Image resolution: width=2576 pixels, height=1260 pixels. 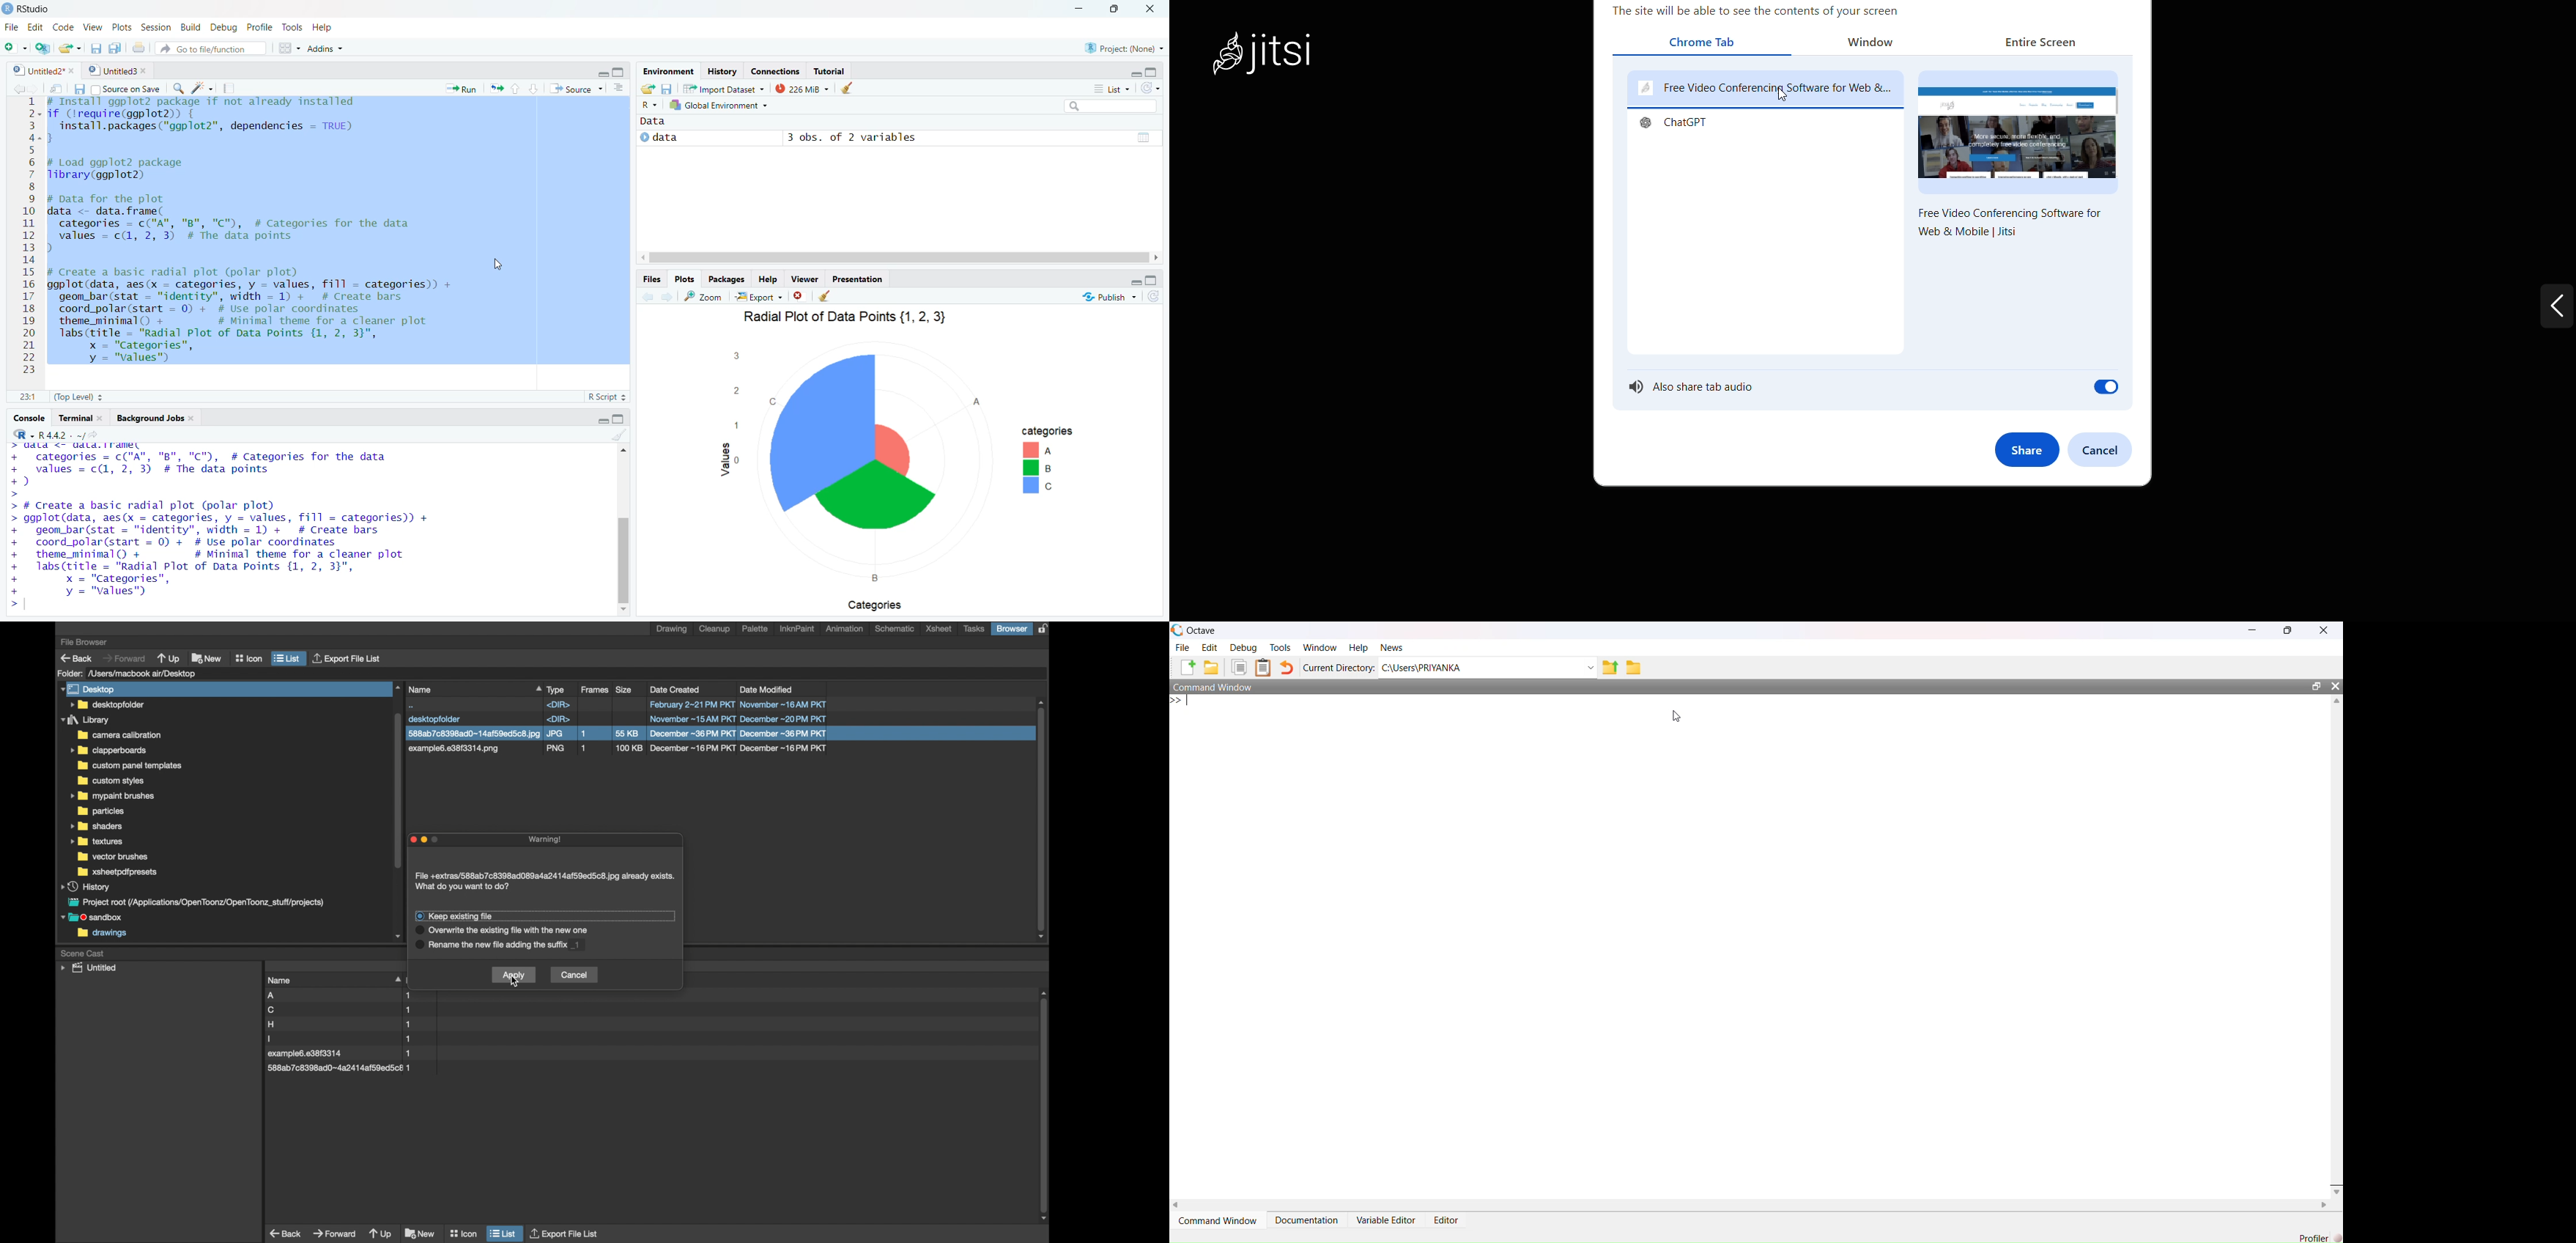 I want to click on Load workspace, so click(x=648, y=88).